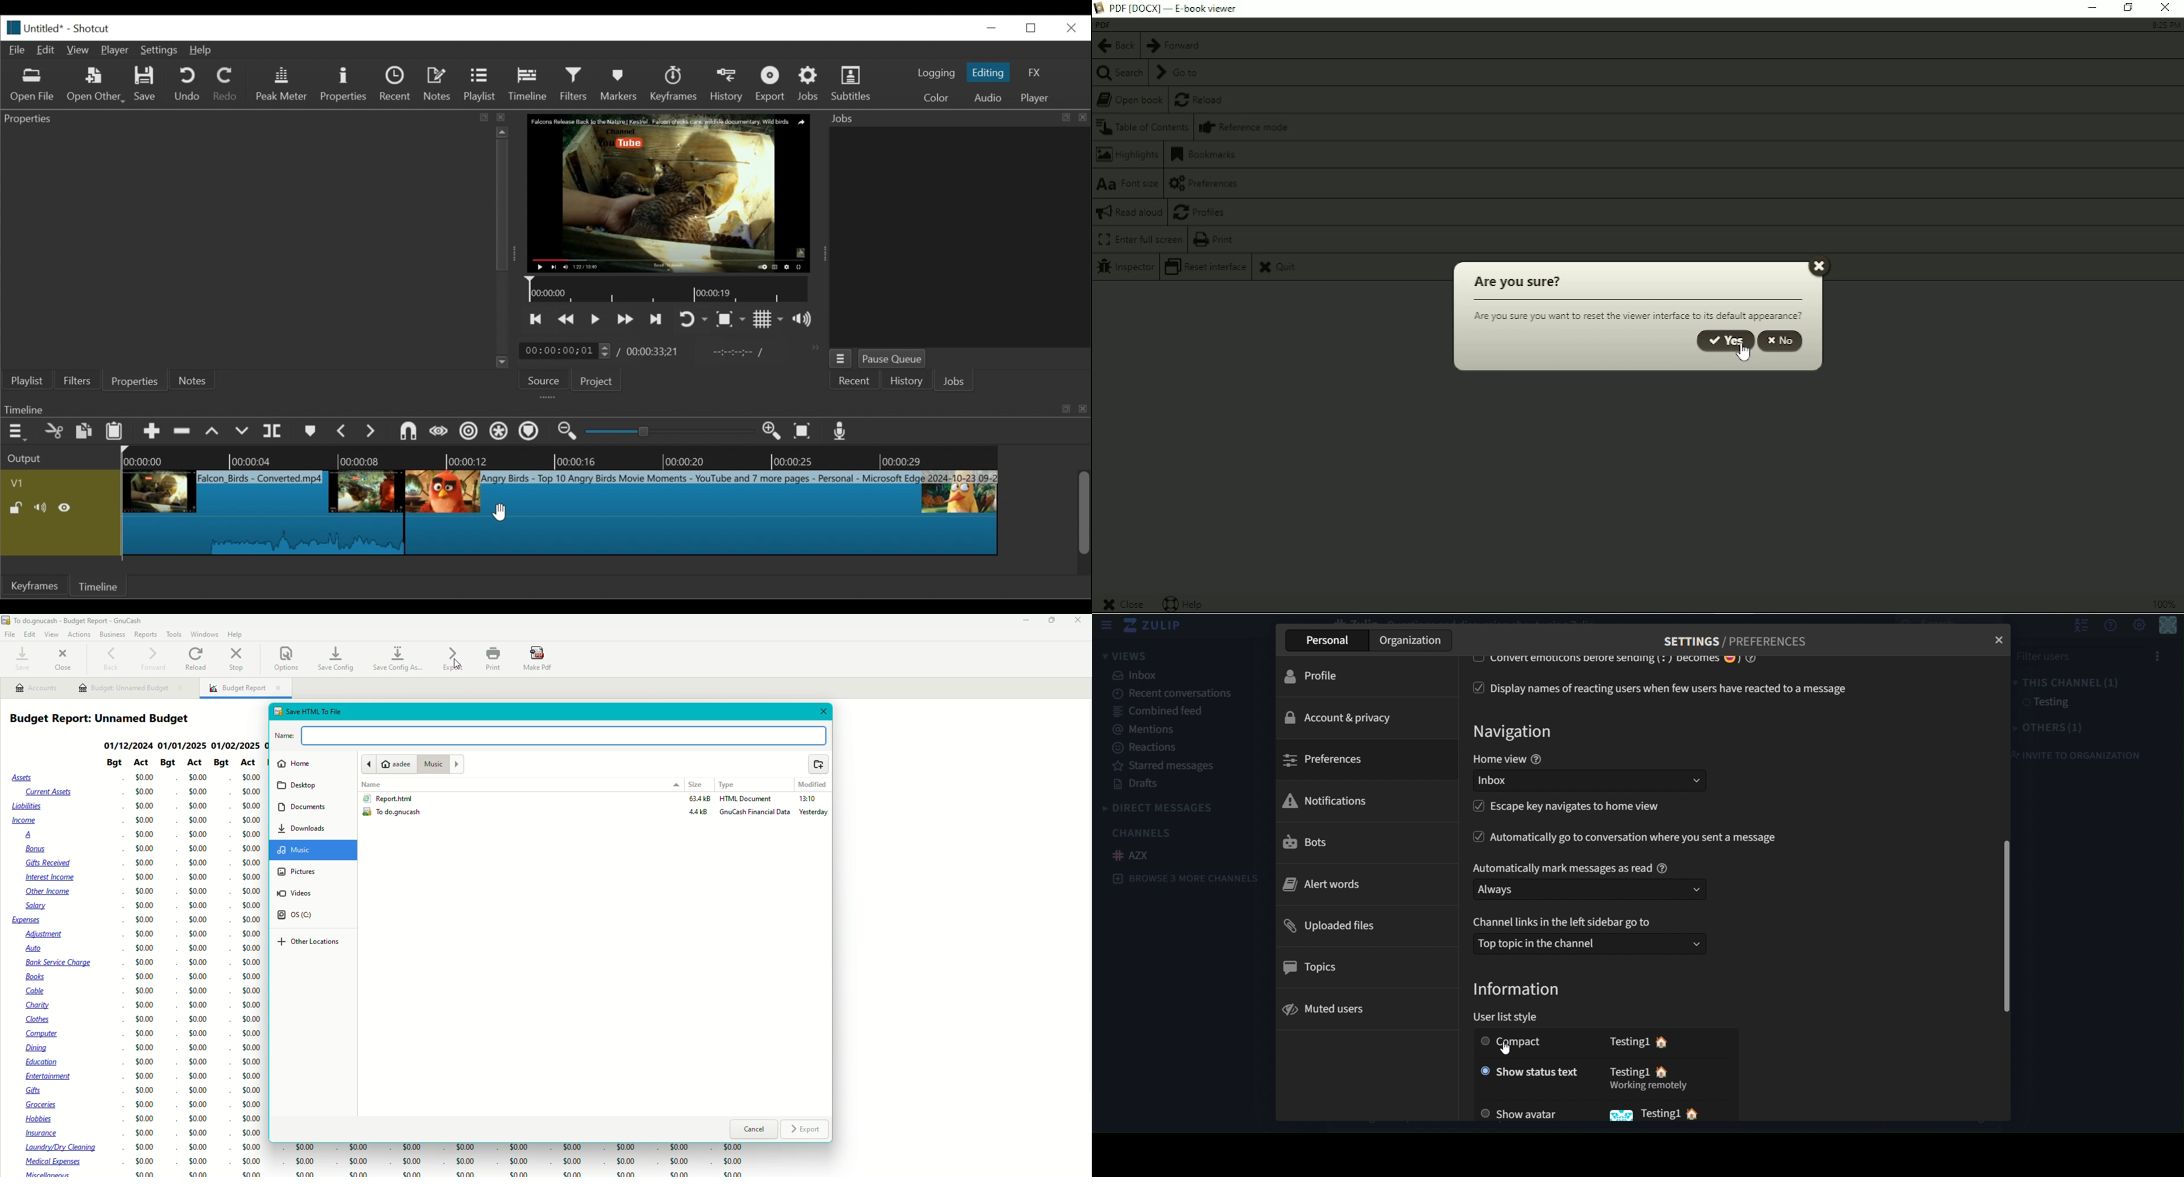  Describe the element at coordinates (1700, 1115) in the screenshot. I see `Home` at that location.